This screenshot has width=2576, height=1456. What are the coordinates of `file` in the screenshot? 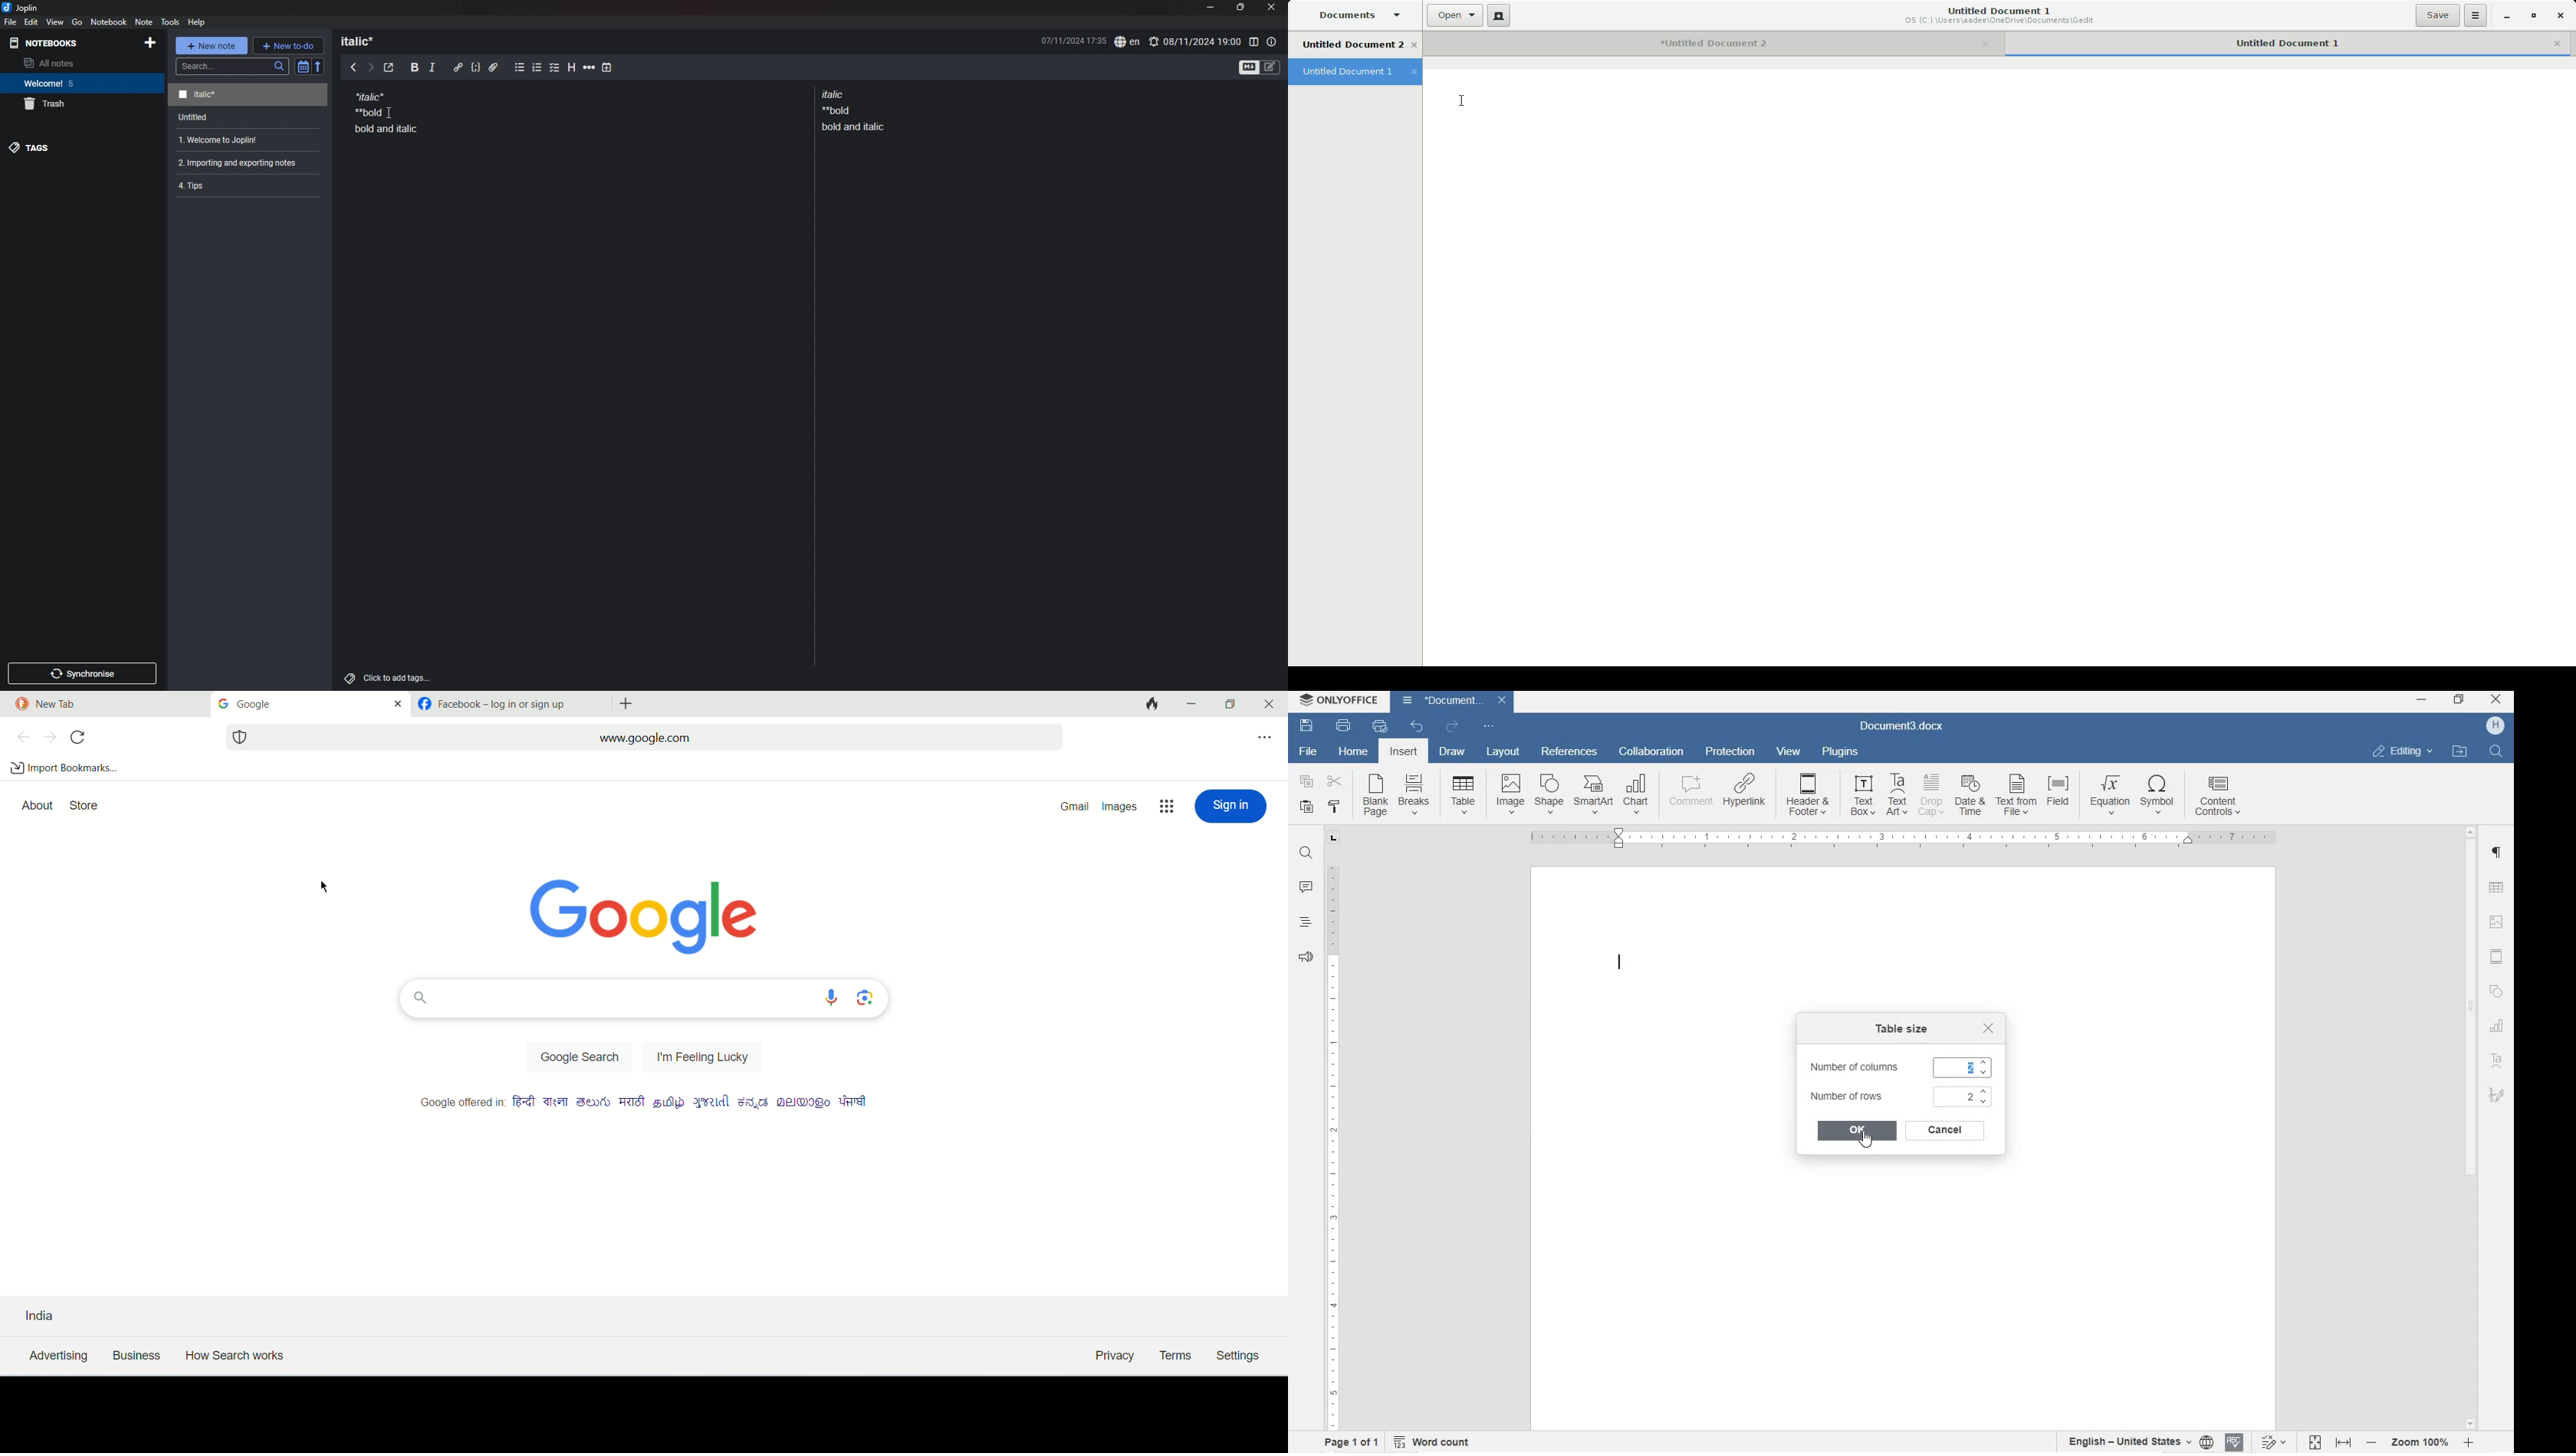 It's located at (11, 21).